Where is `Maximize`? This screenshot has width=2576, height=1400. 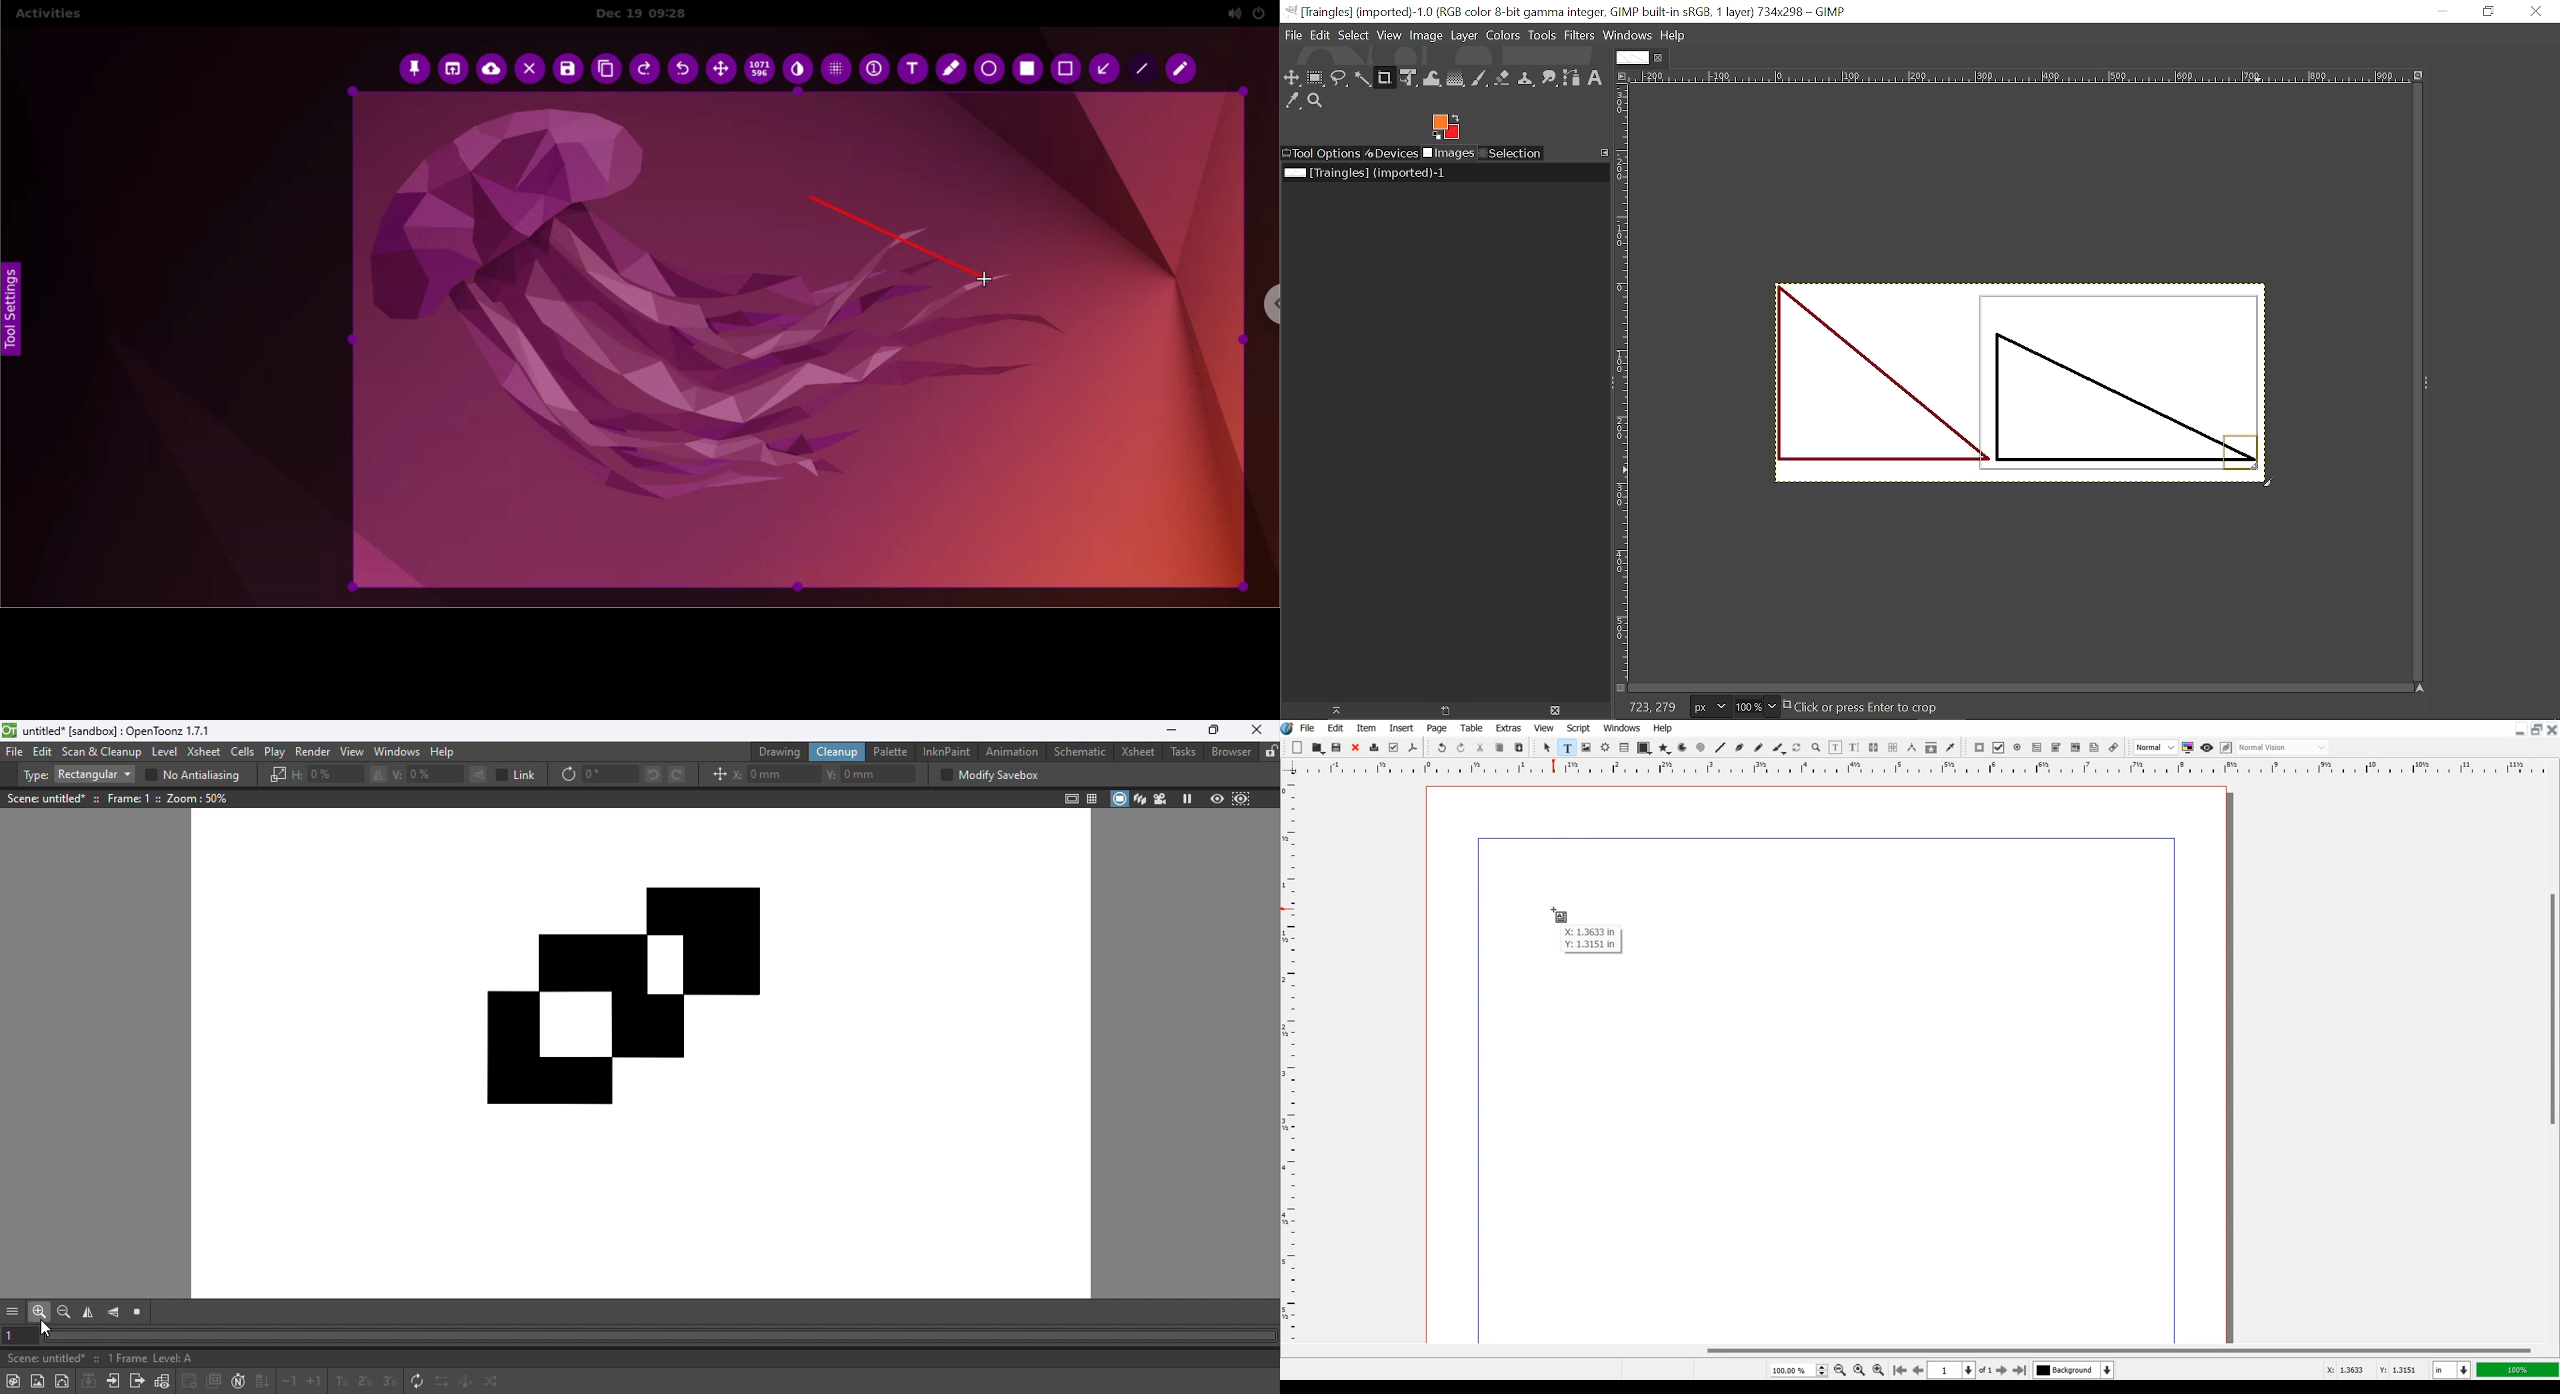 Maximize is located at coordinates (2537, 729).